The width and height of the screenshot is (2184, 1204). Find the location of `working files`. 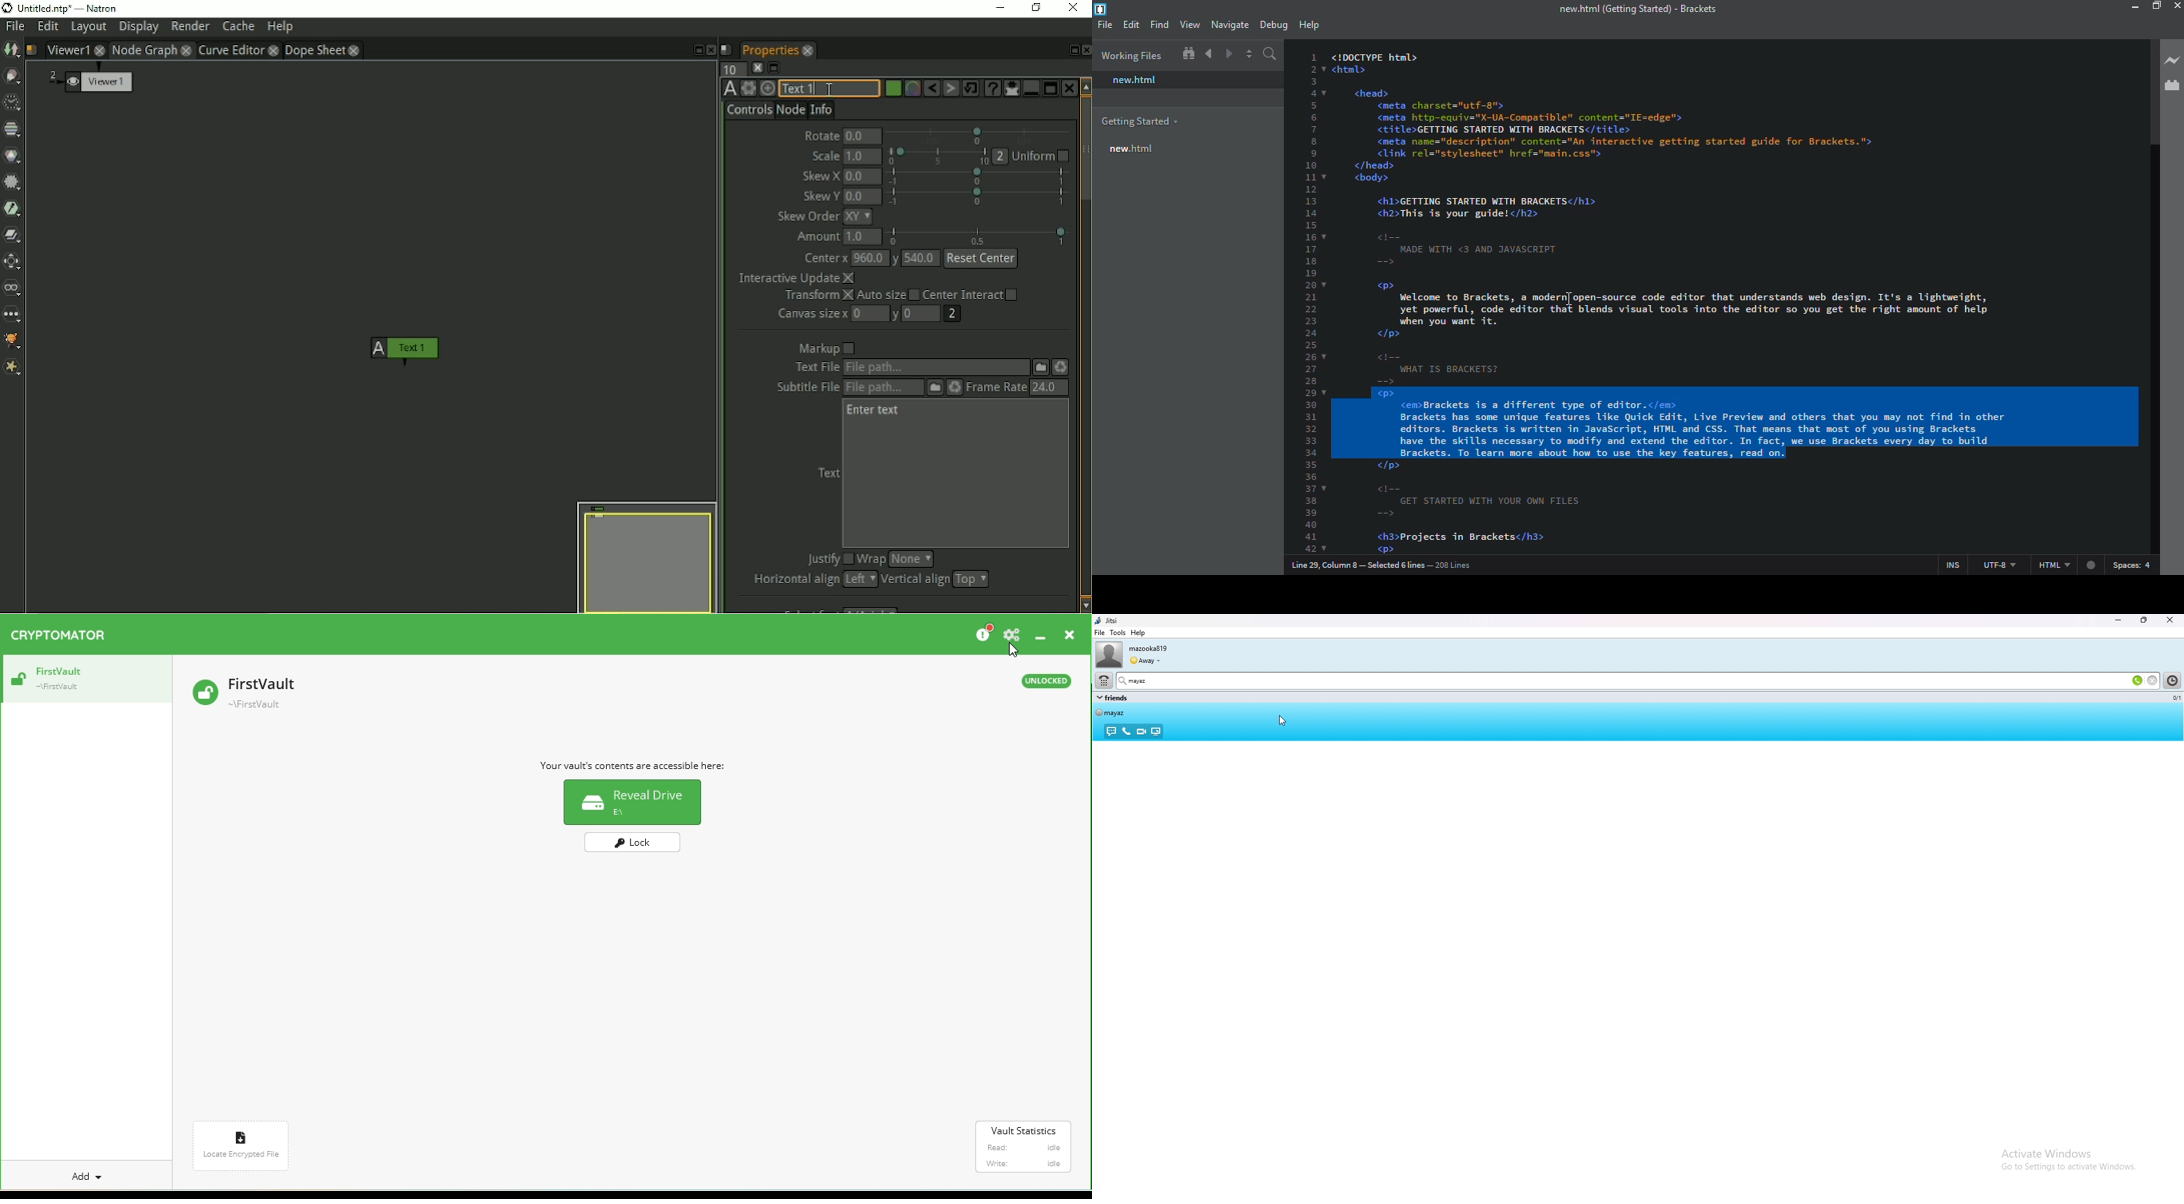

working files is located at coordinates (1128, 54).